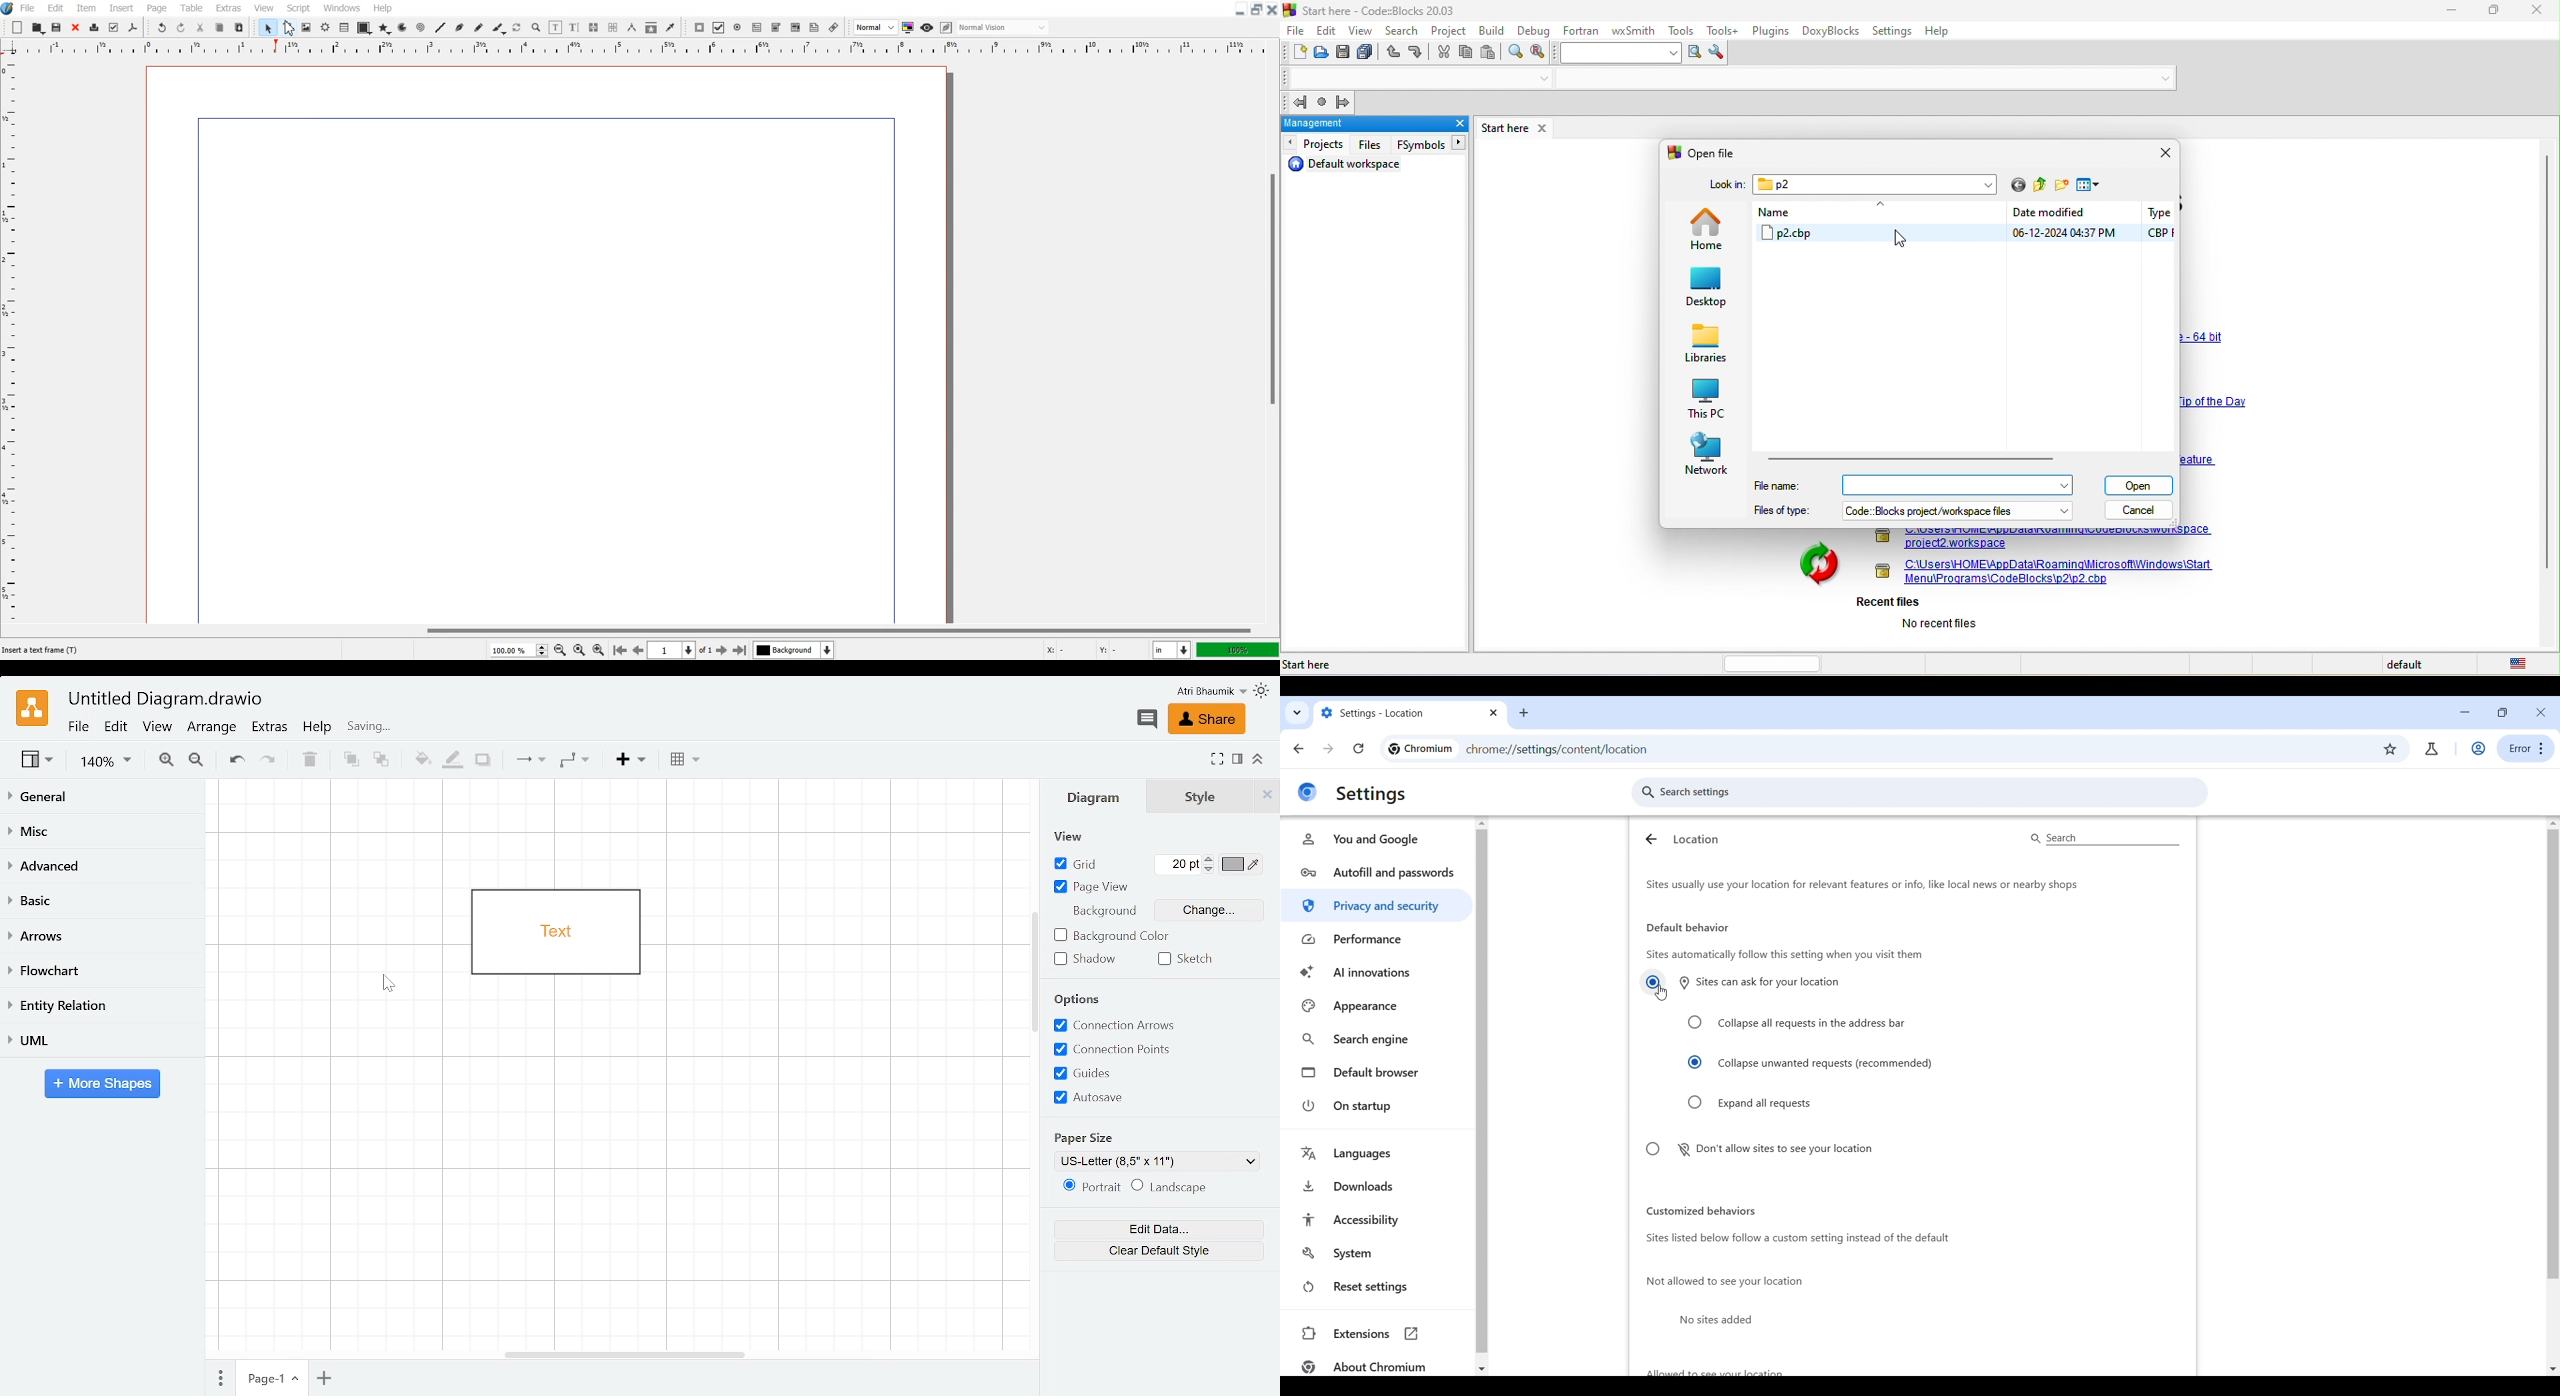 This screenshot has width=2576, height=1400. Describe the element at coordinates (555, 27) in the screenshot. I see `Edit content of frame` at that location.